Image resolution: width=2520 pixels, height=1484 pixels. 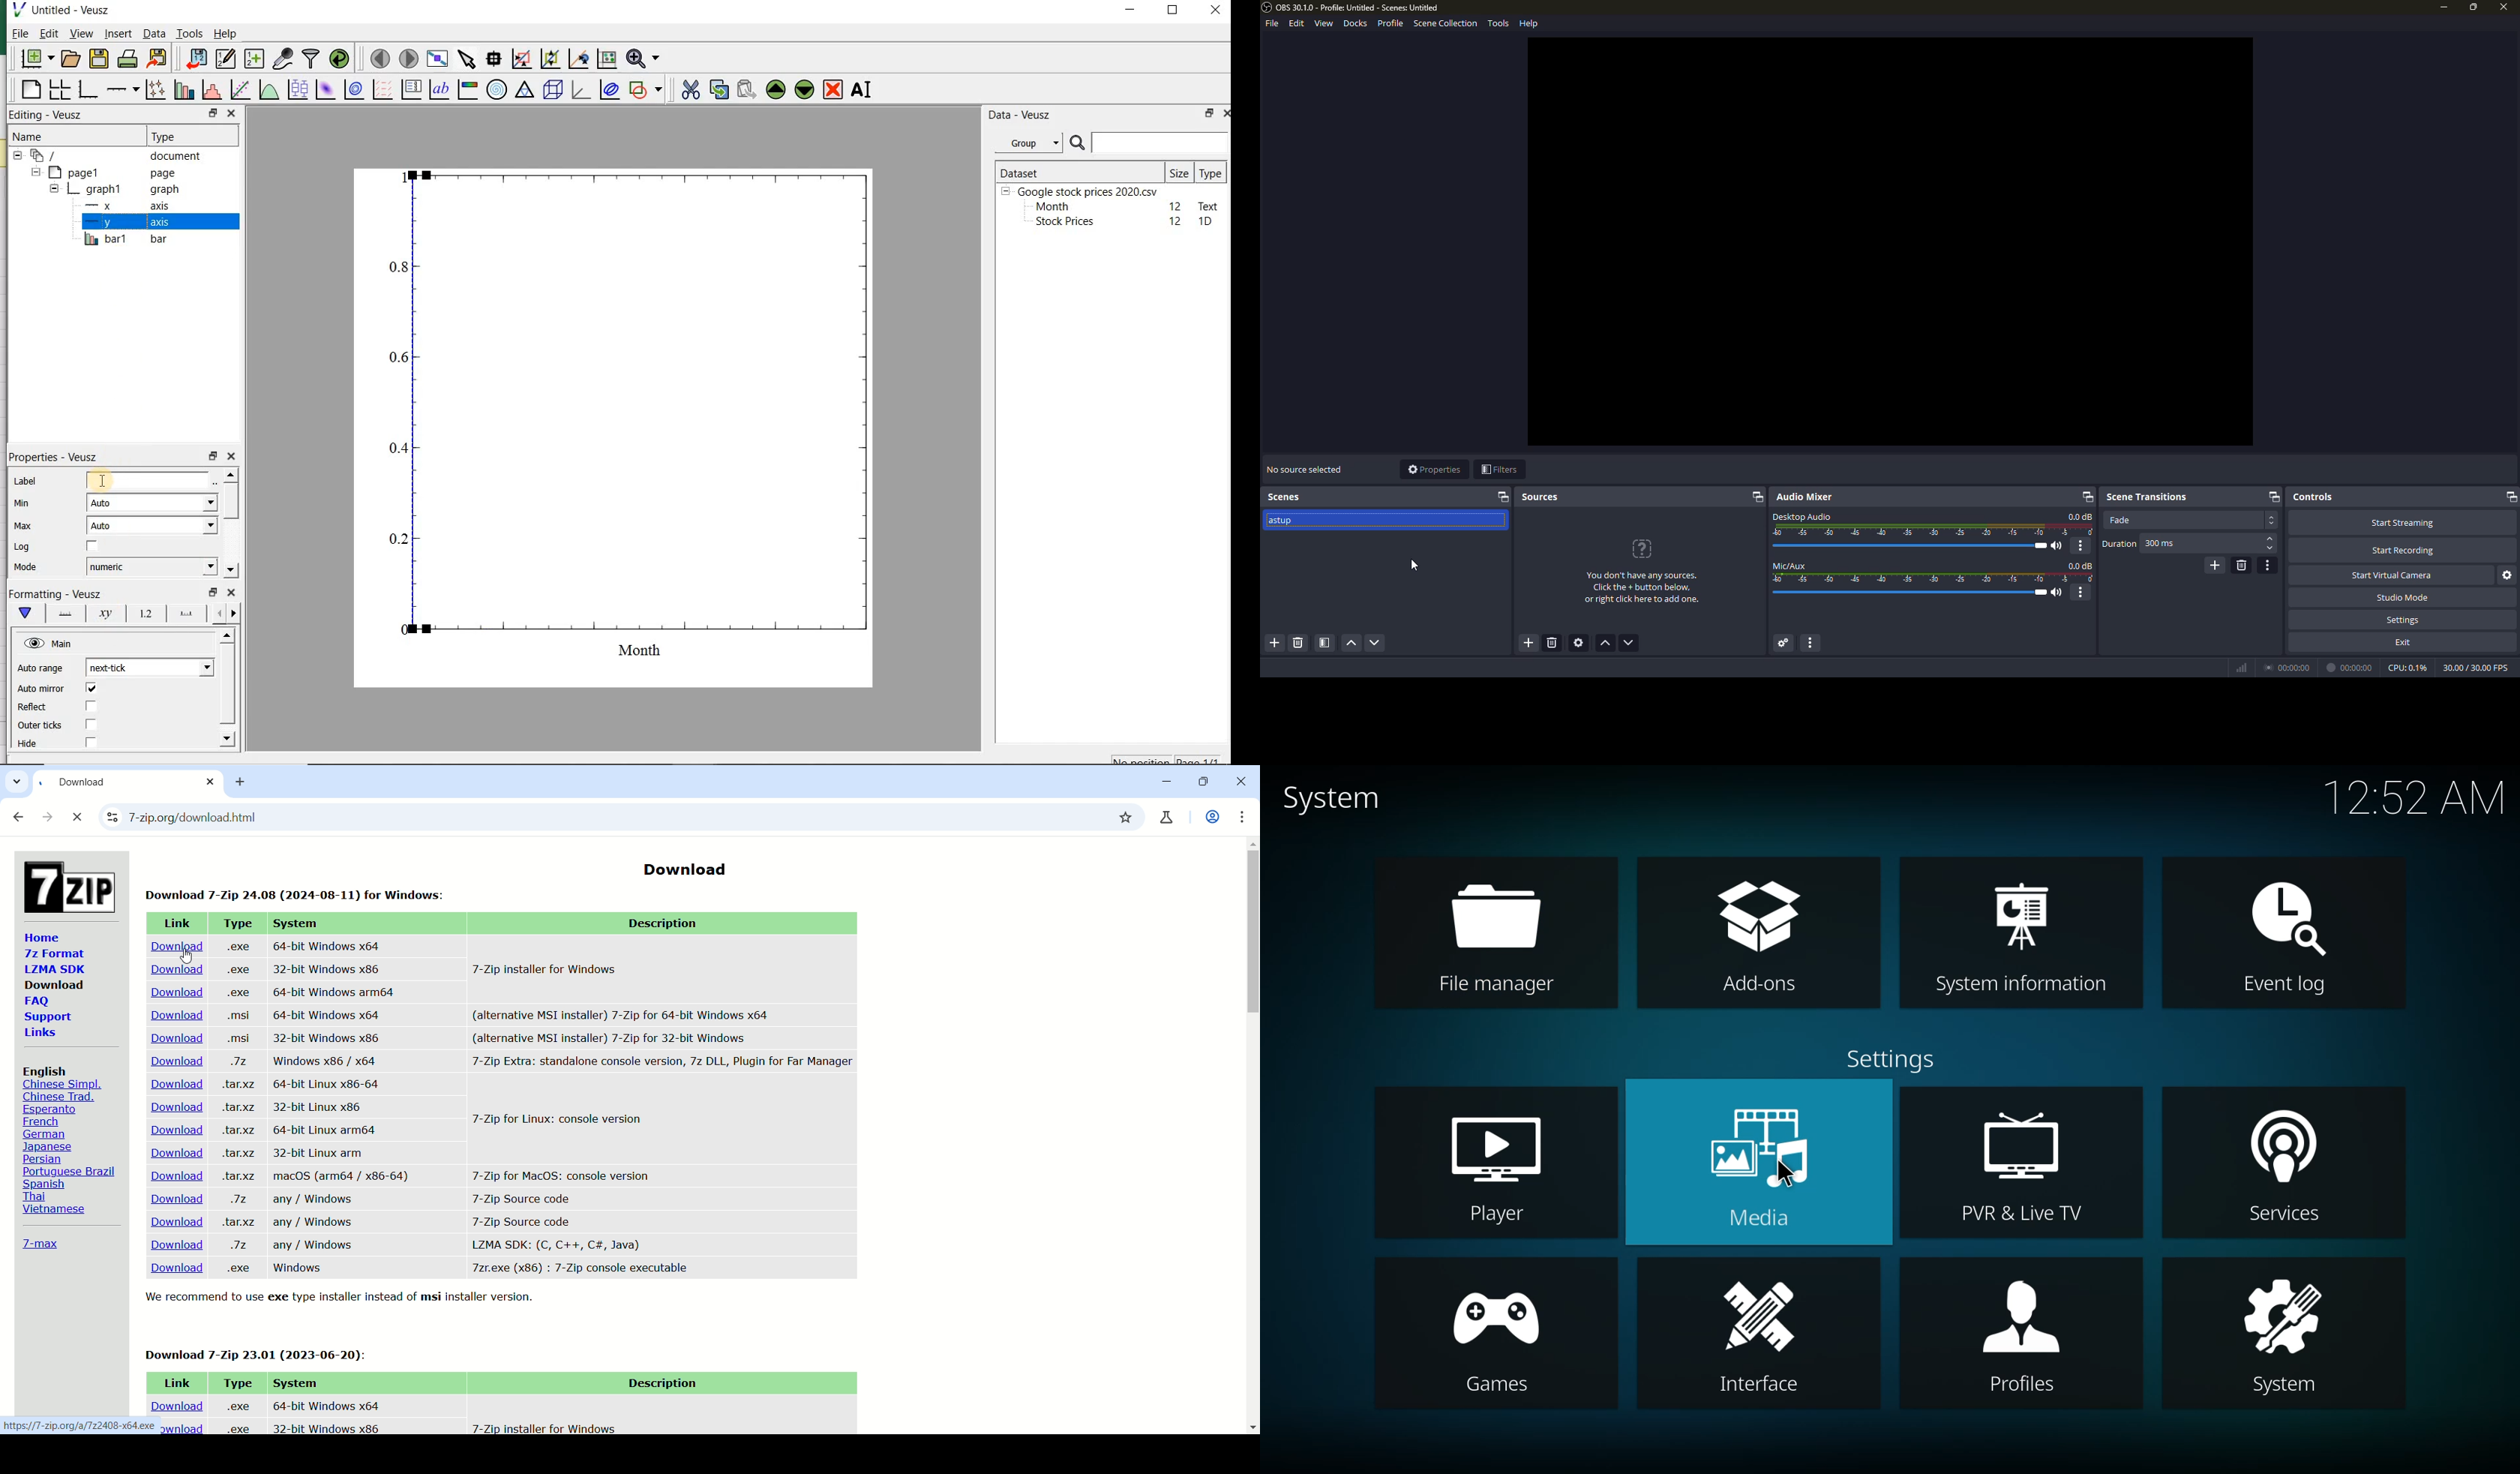 I want to click on fade, so click(x=2120, y=520).